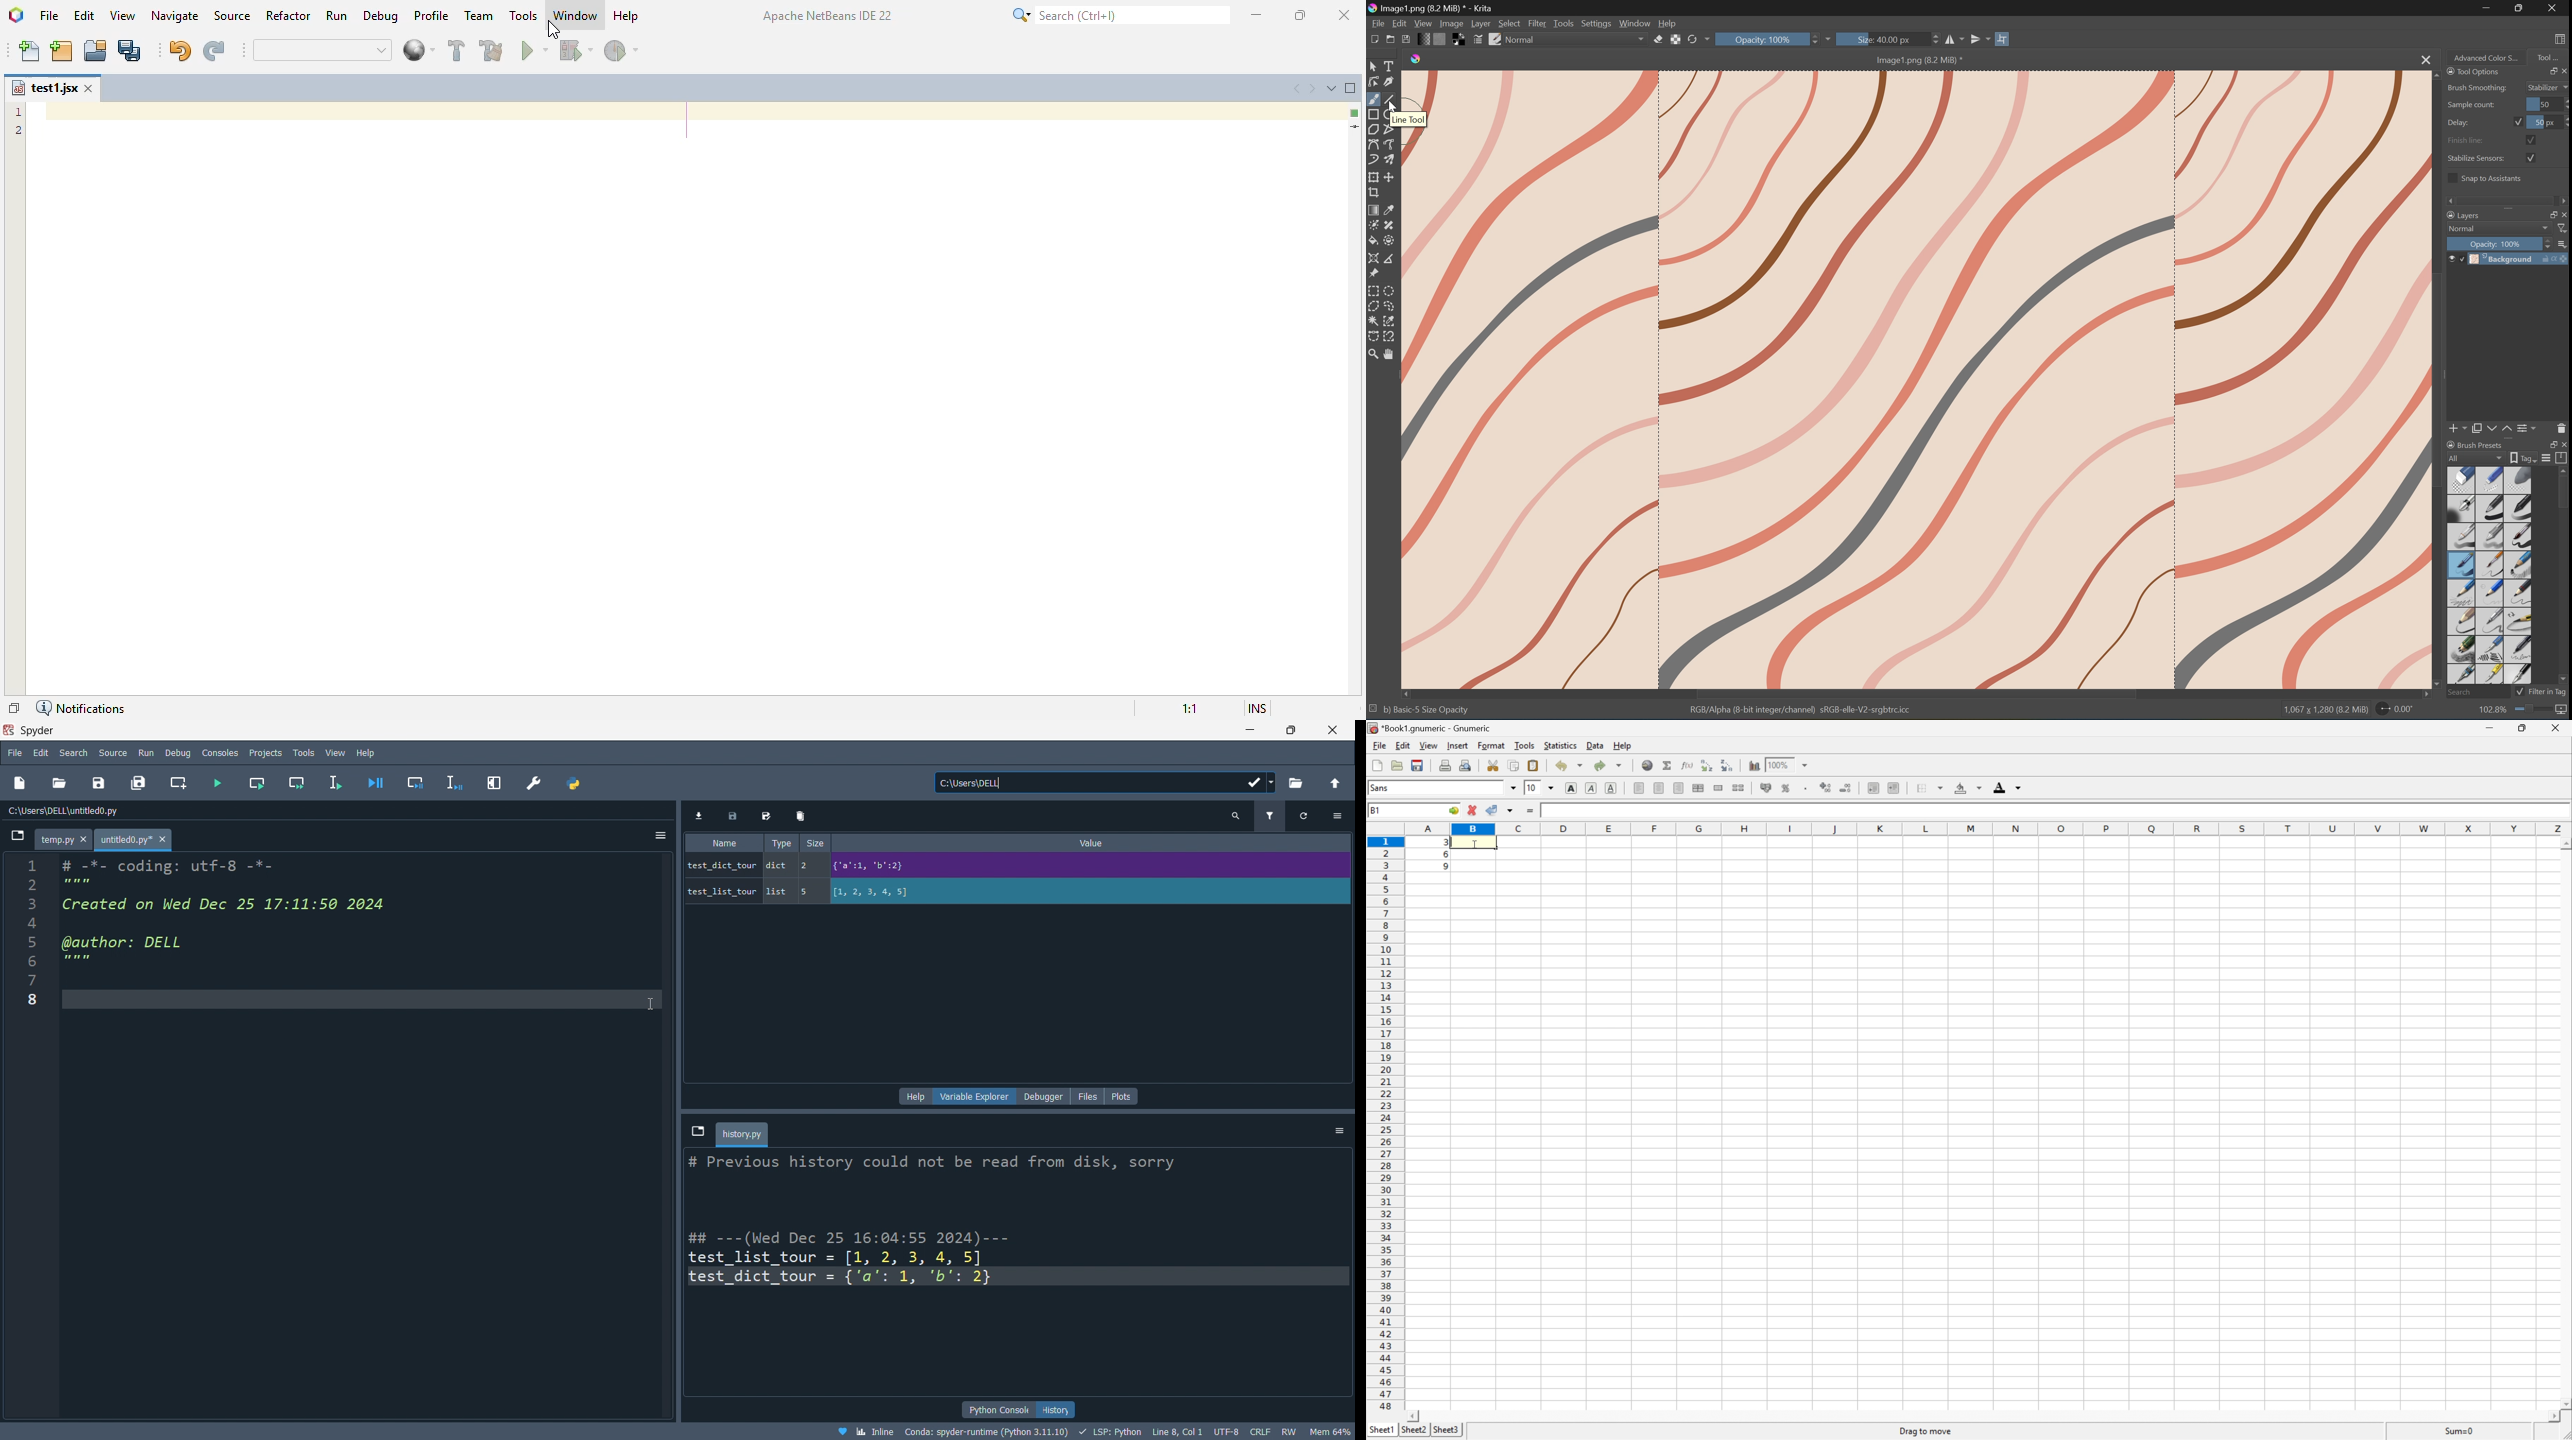 Image resolution: width=2576 pixels, height=1456 pixels. I want to click on Insert, so click(1457, 745).